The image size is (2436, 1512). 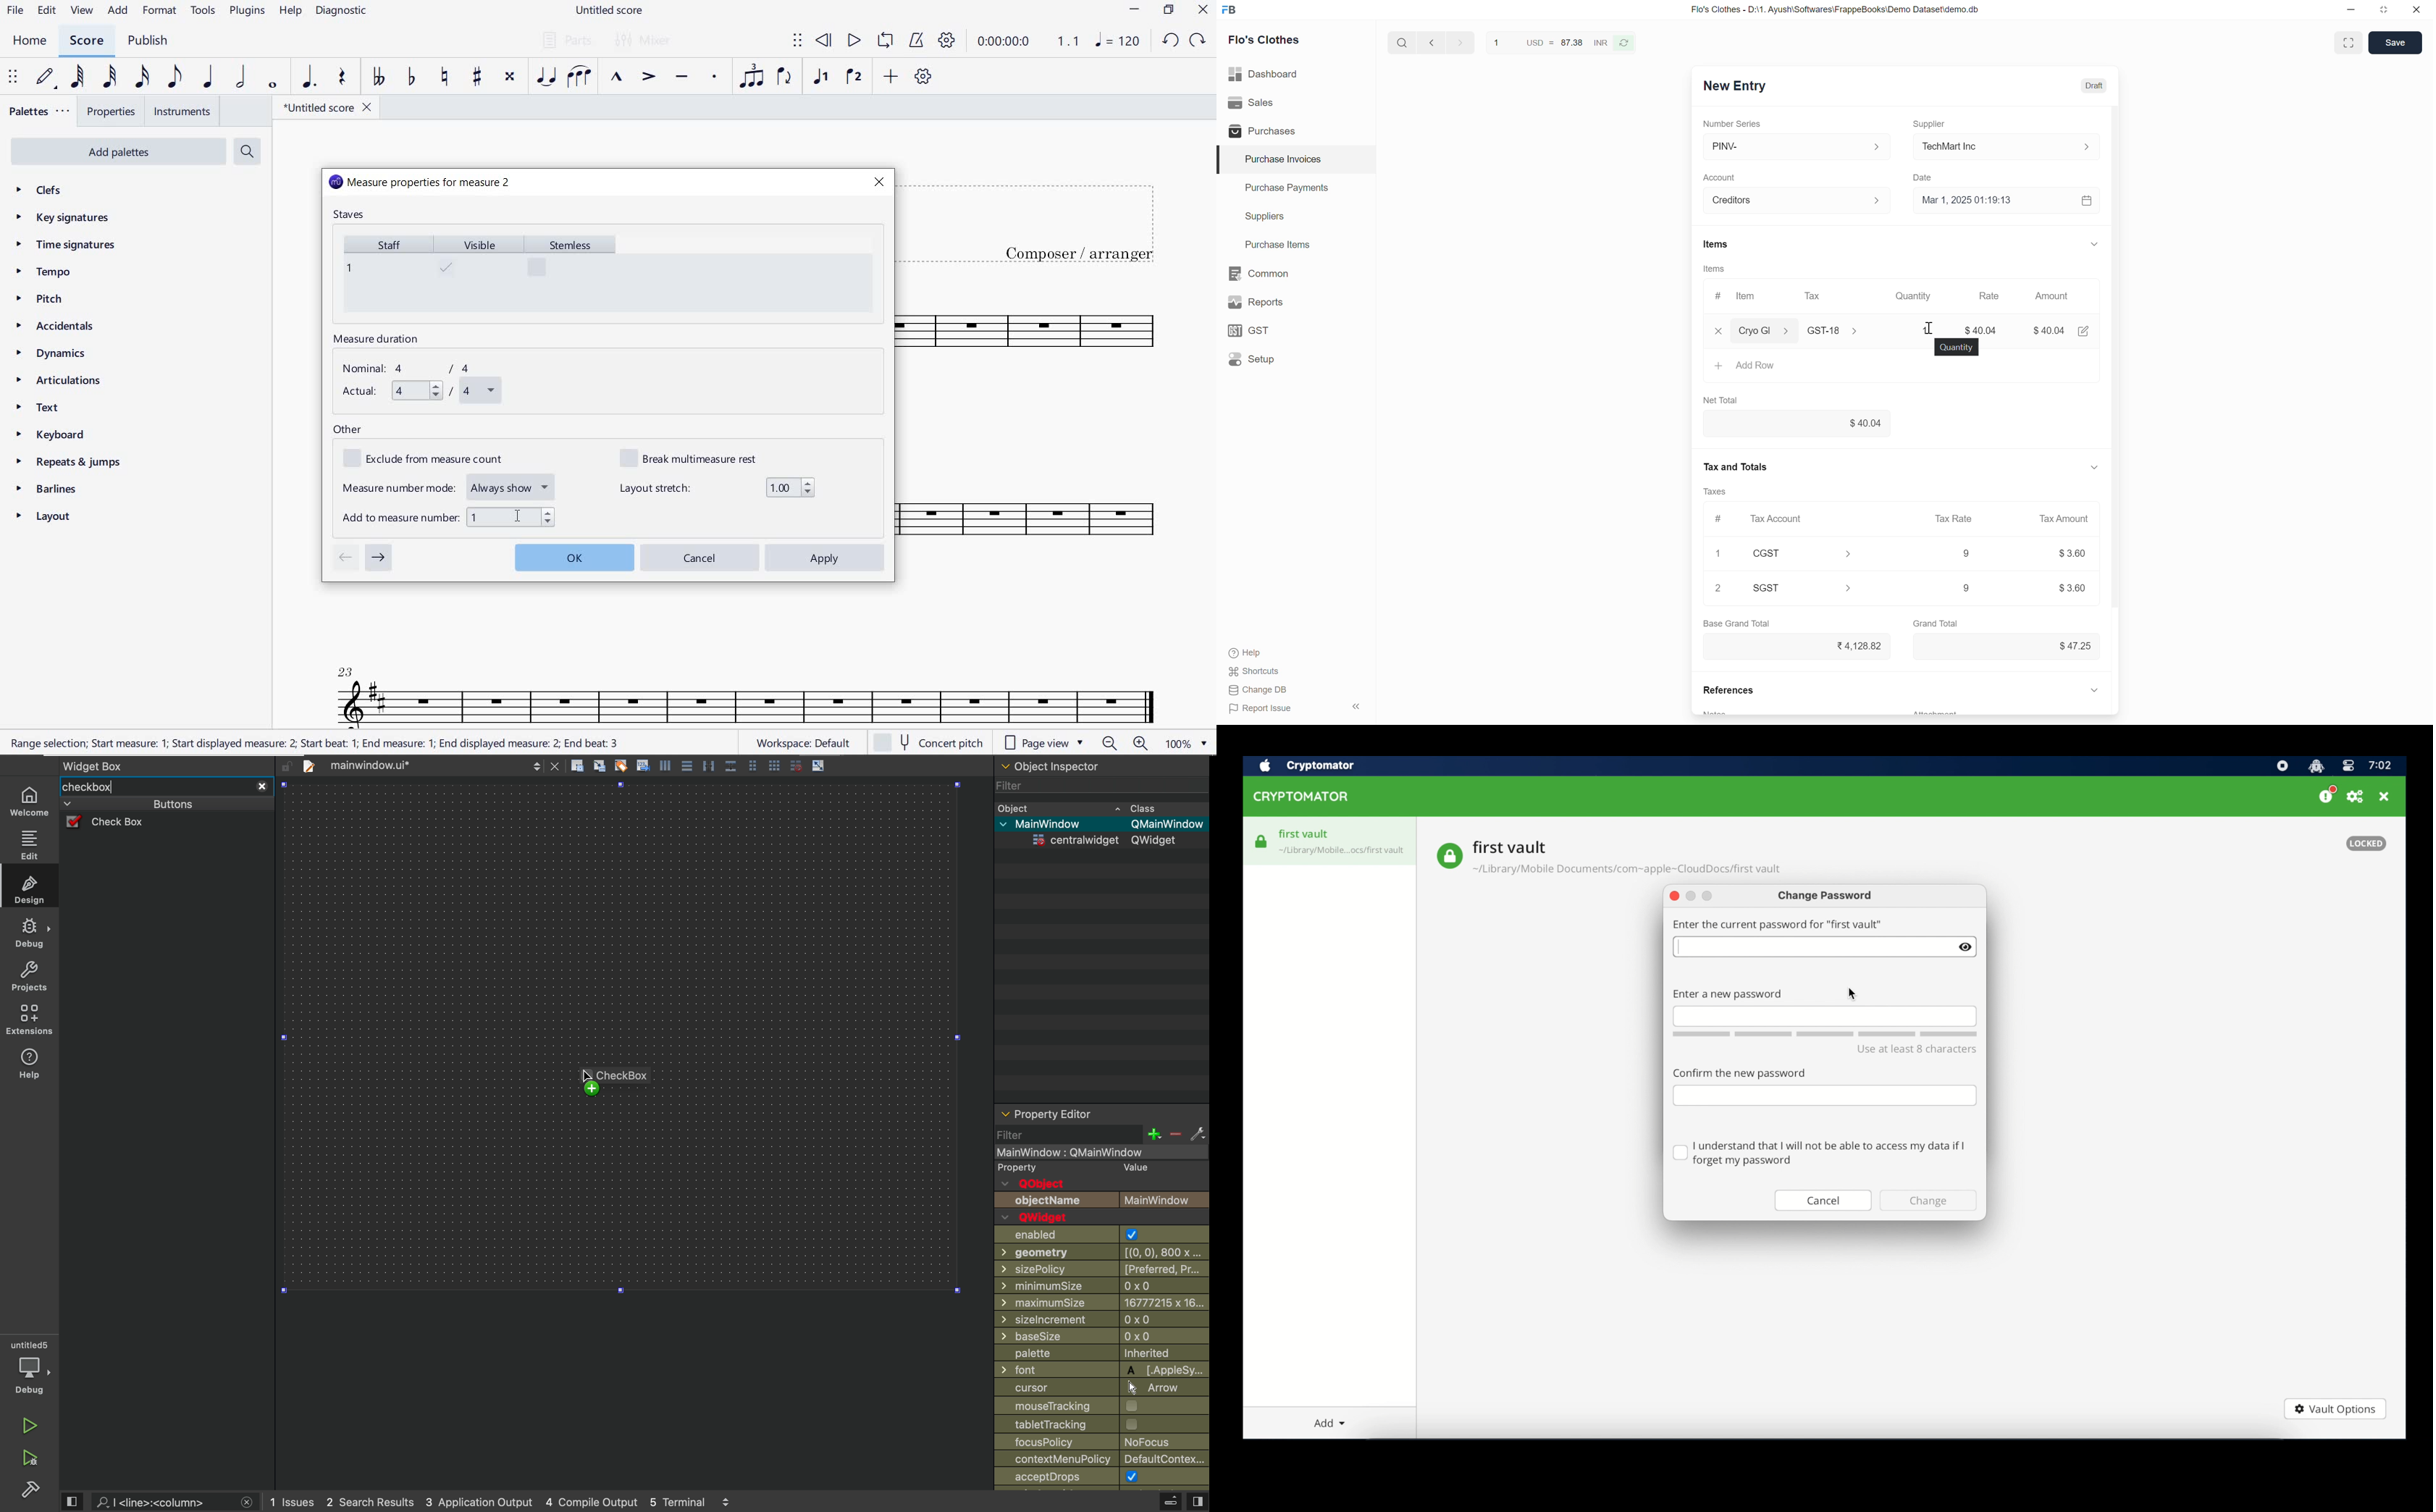 I want to click on close, so click(x=878, y=182).